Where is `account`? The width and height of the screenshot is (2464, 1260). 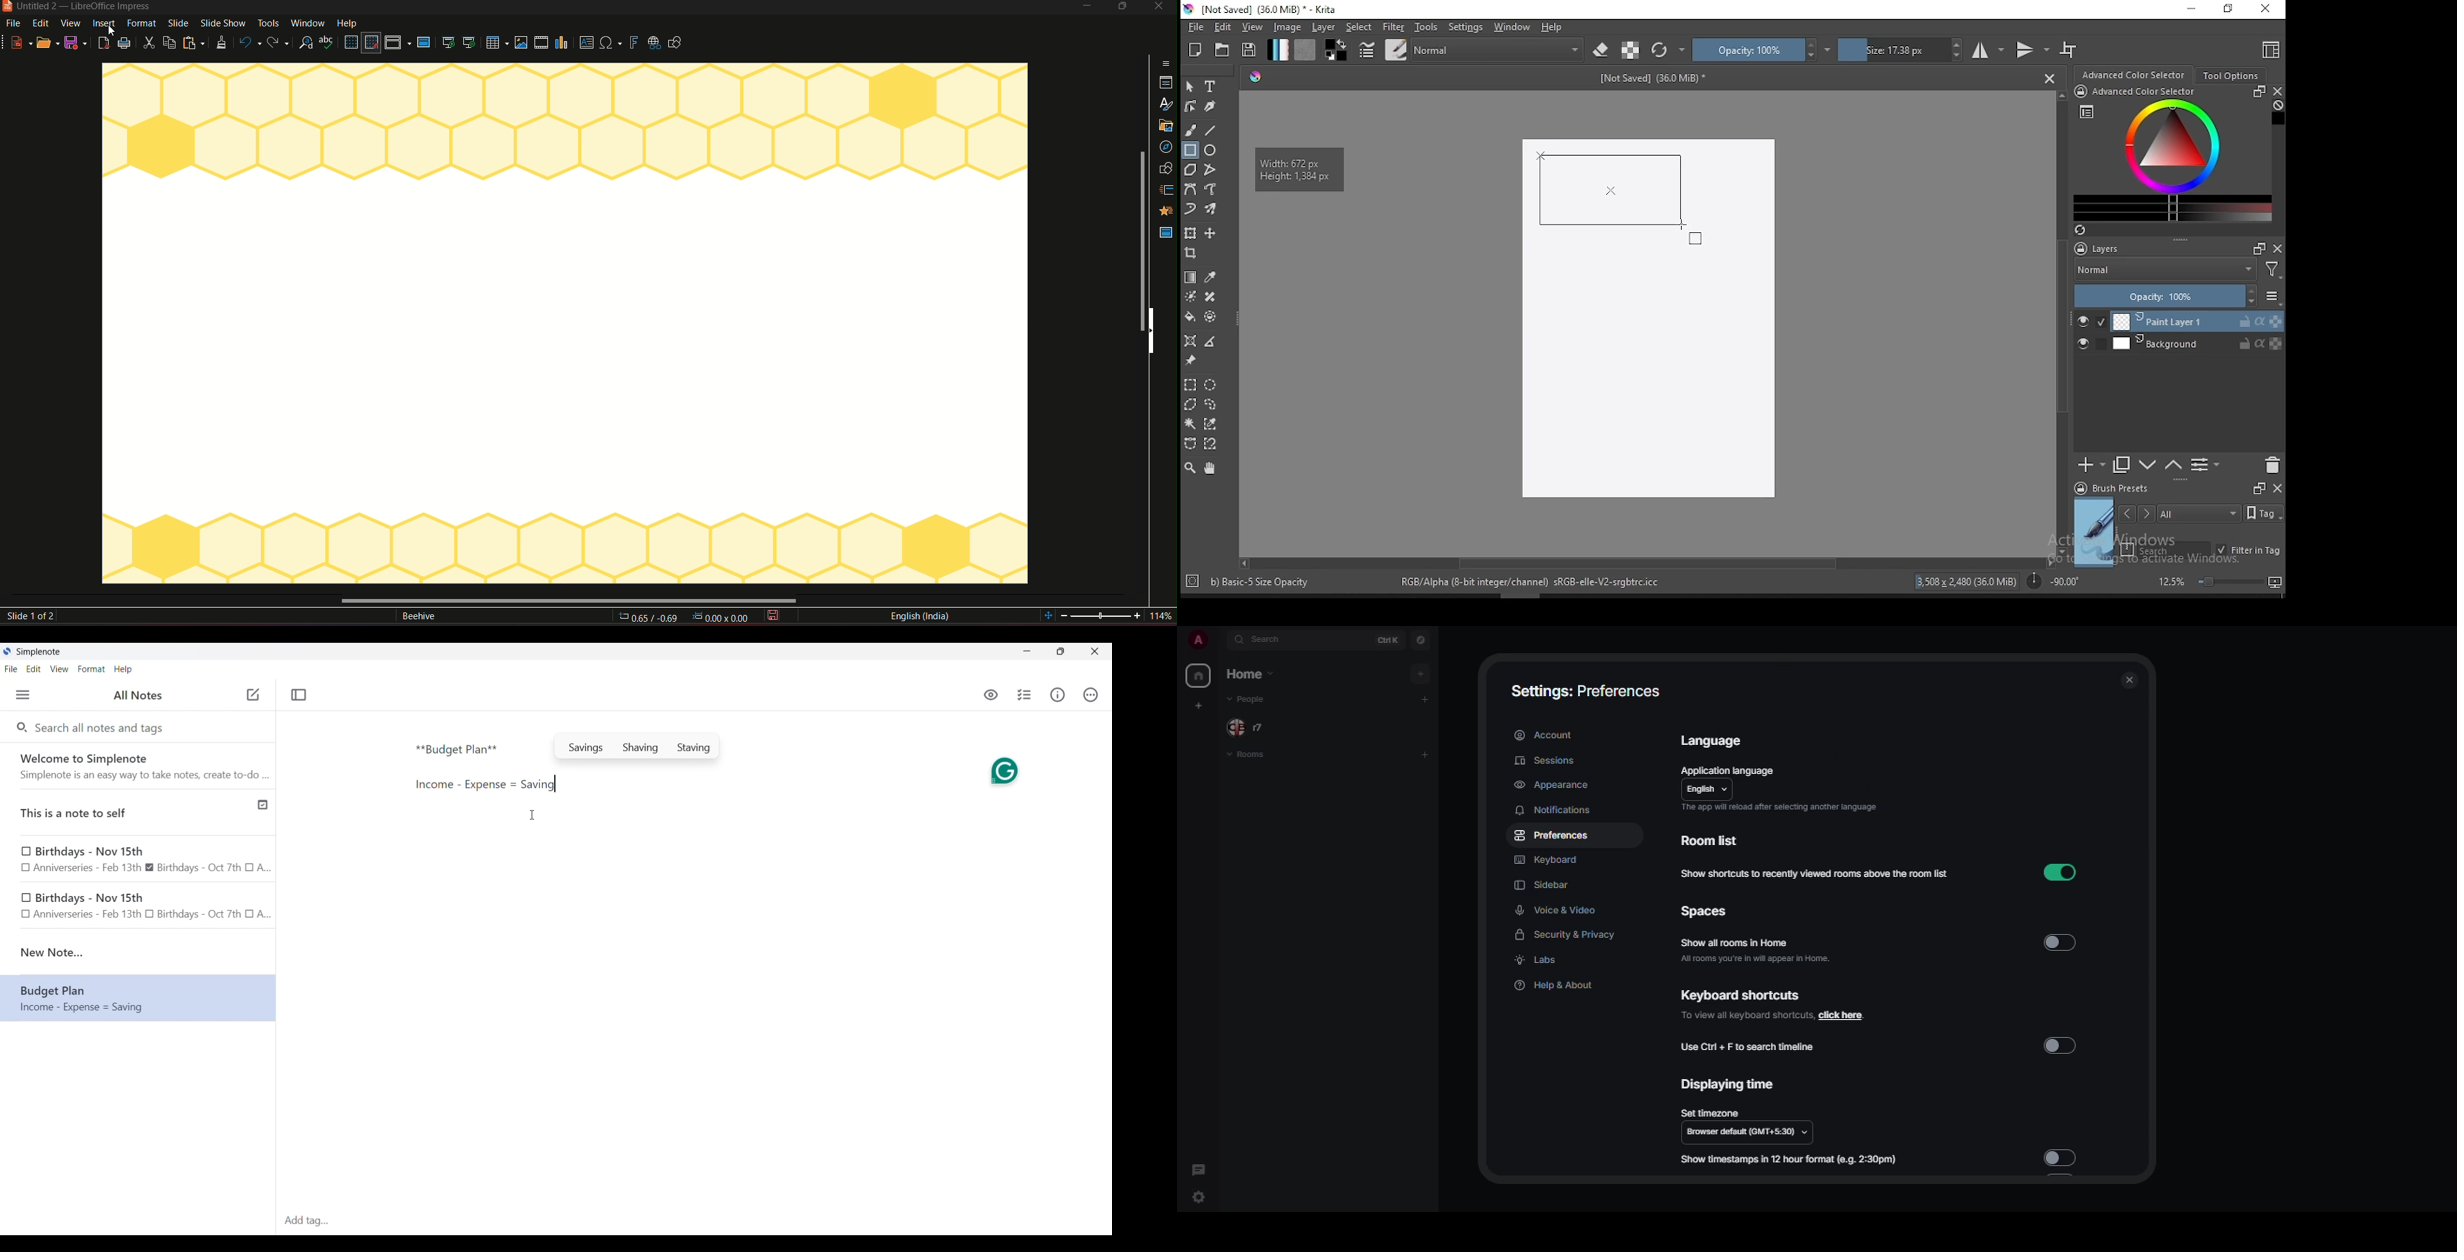 account is located at coordinates (1547, 733).